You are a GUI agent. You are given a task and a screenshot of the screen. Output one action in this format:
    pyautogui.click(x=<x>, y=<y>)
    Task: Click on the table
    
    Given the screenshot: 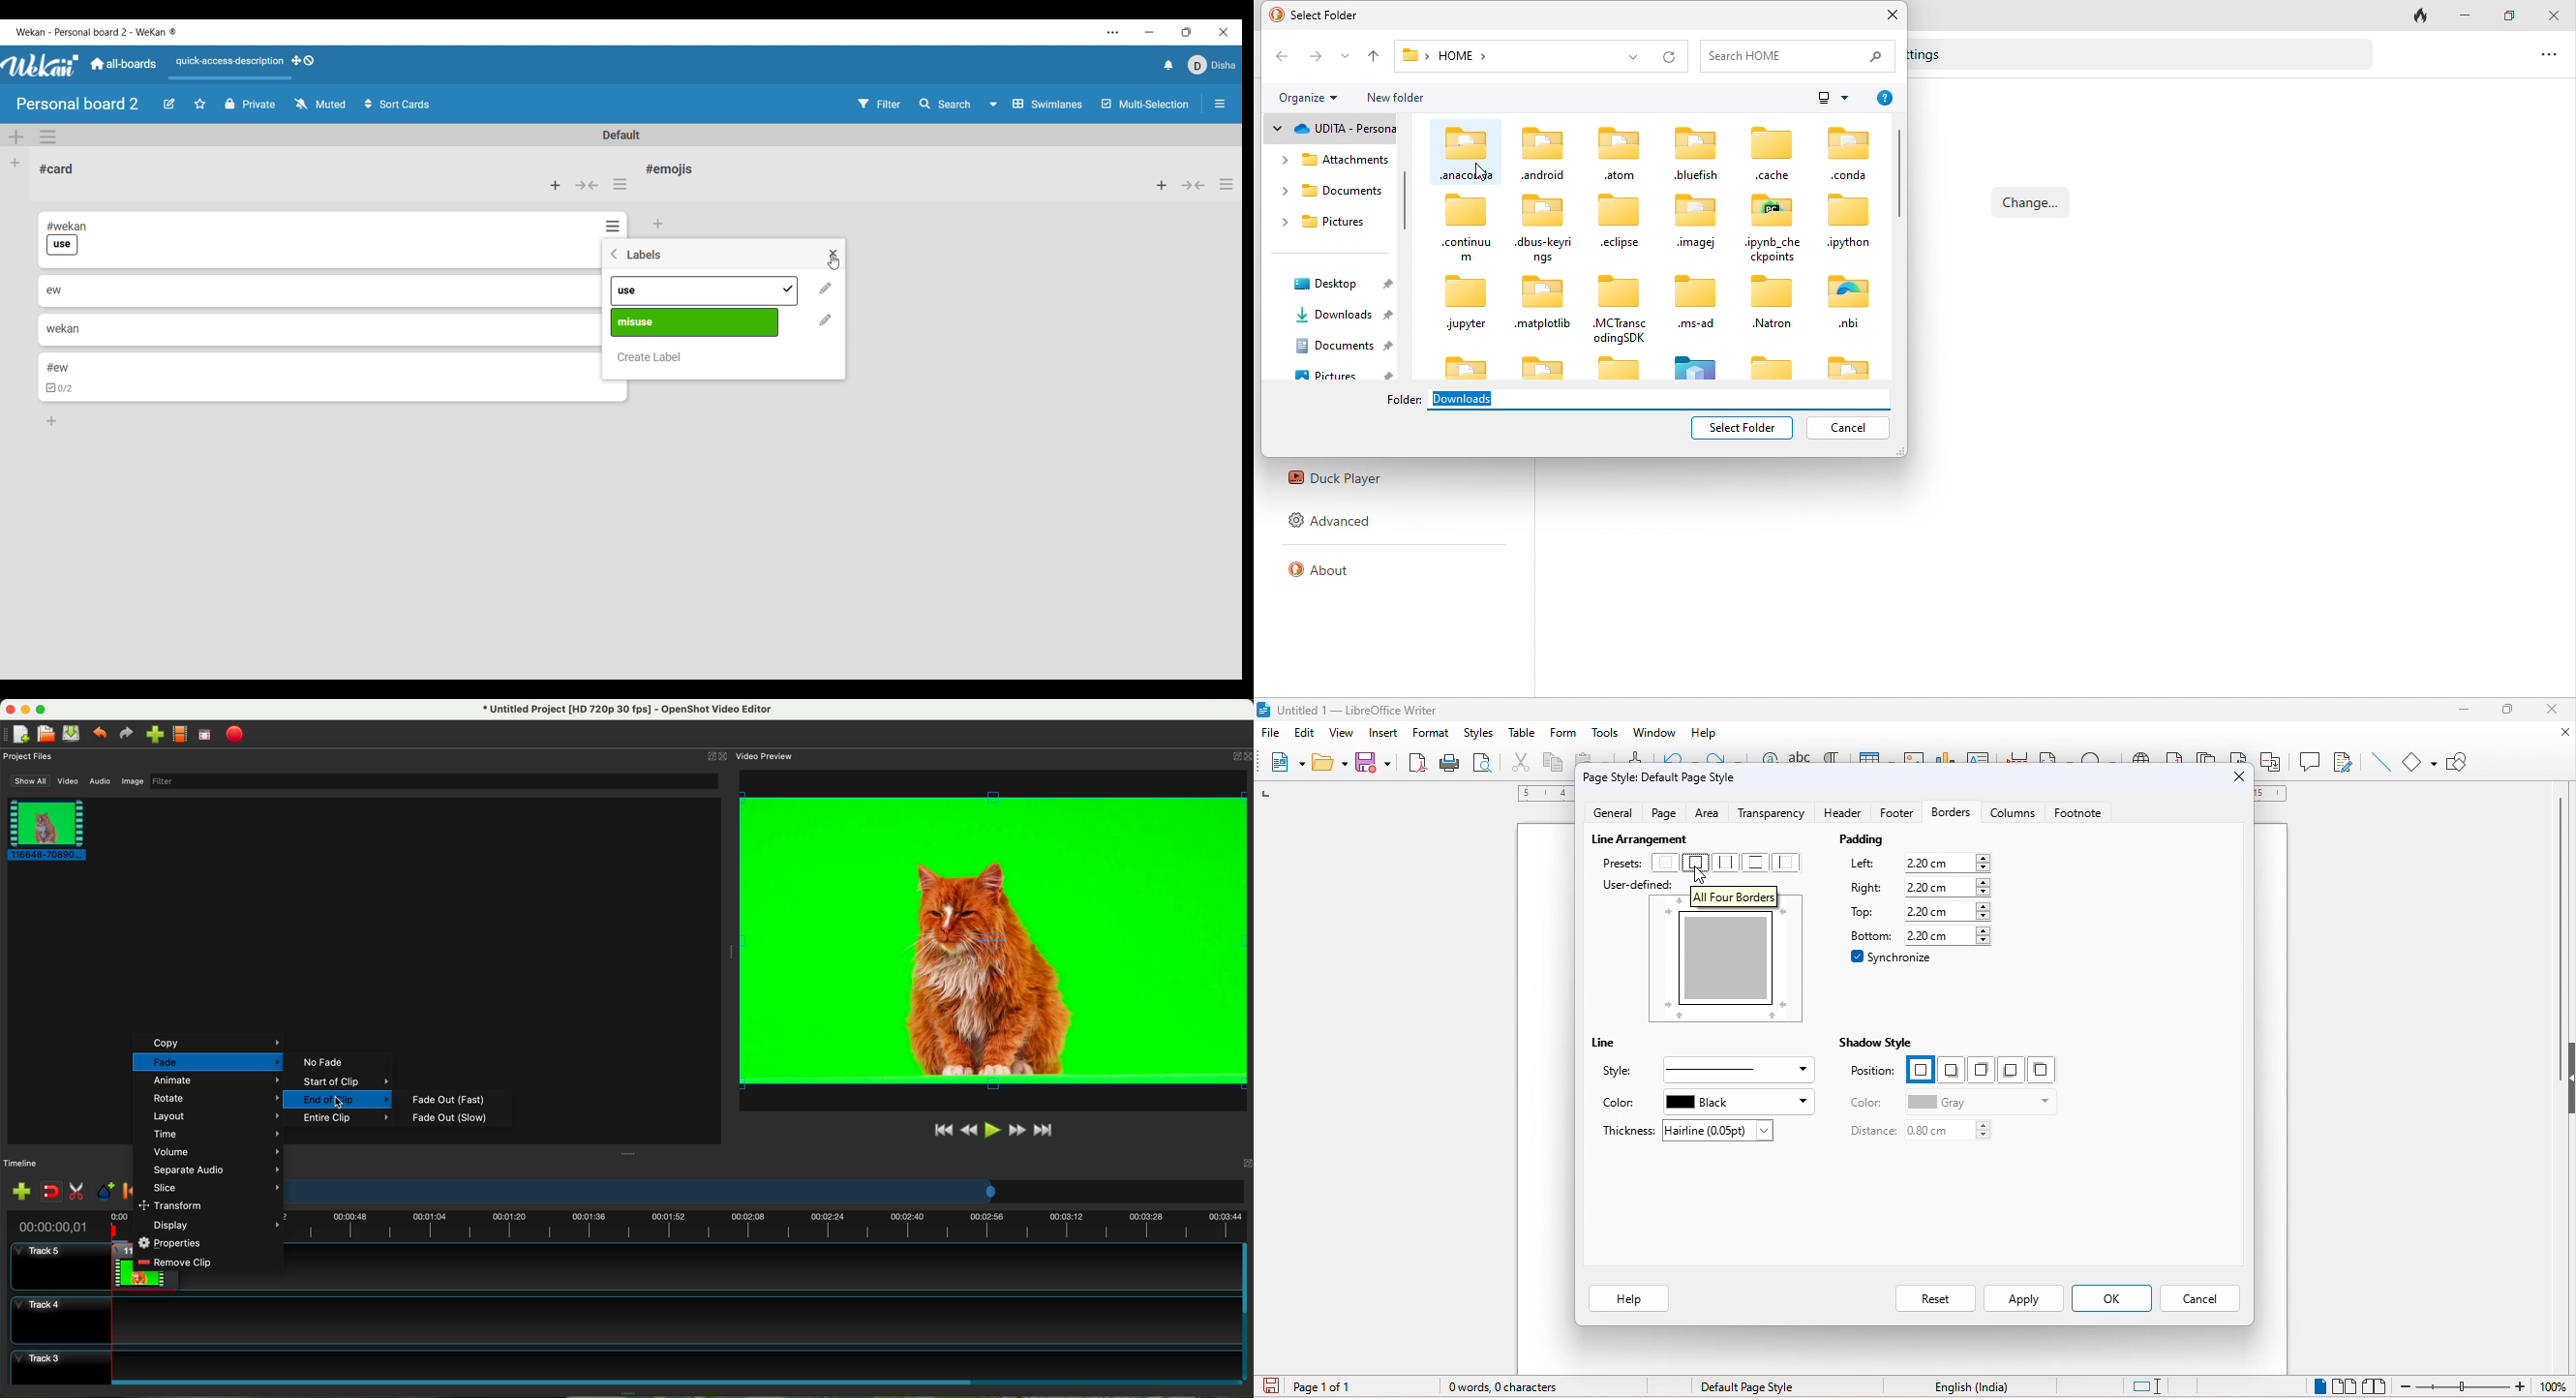 What is the action you would take?
    pyautogui.click(x=1523, y=735)
    